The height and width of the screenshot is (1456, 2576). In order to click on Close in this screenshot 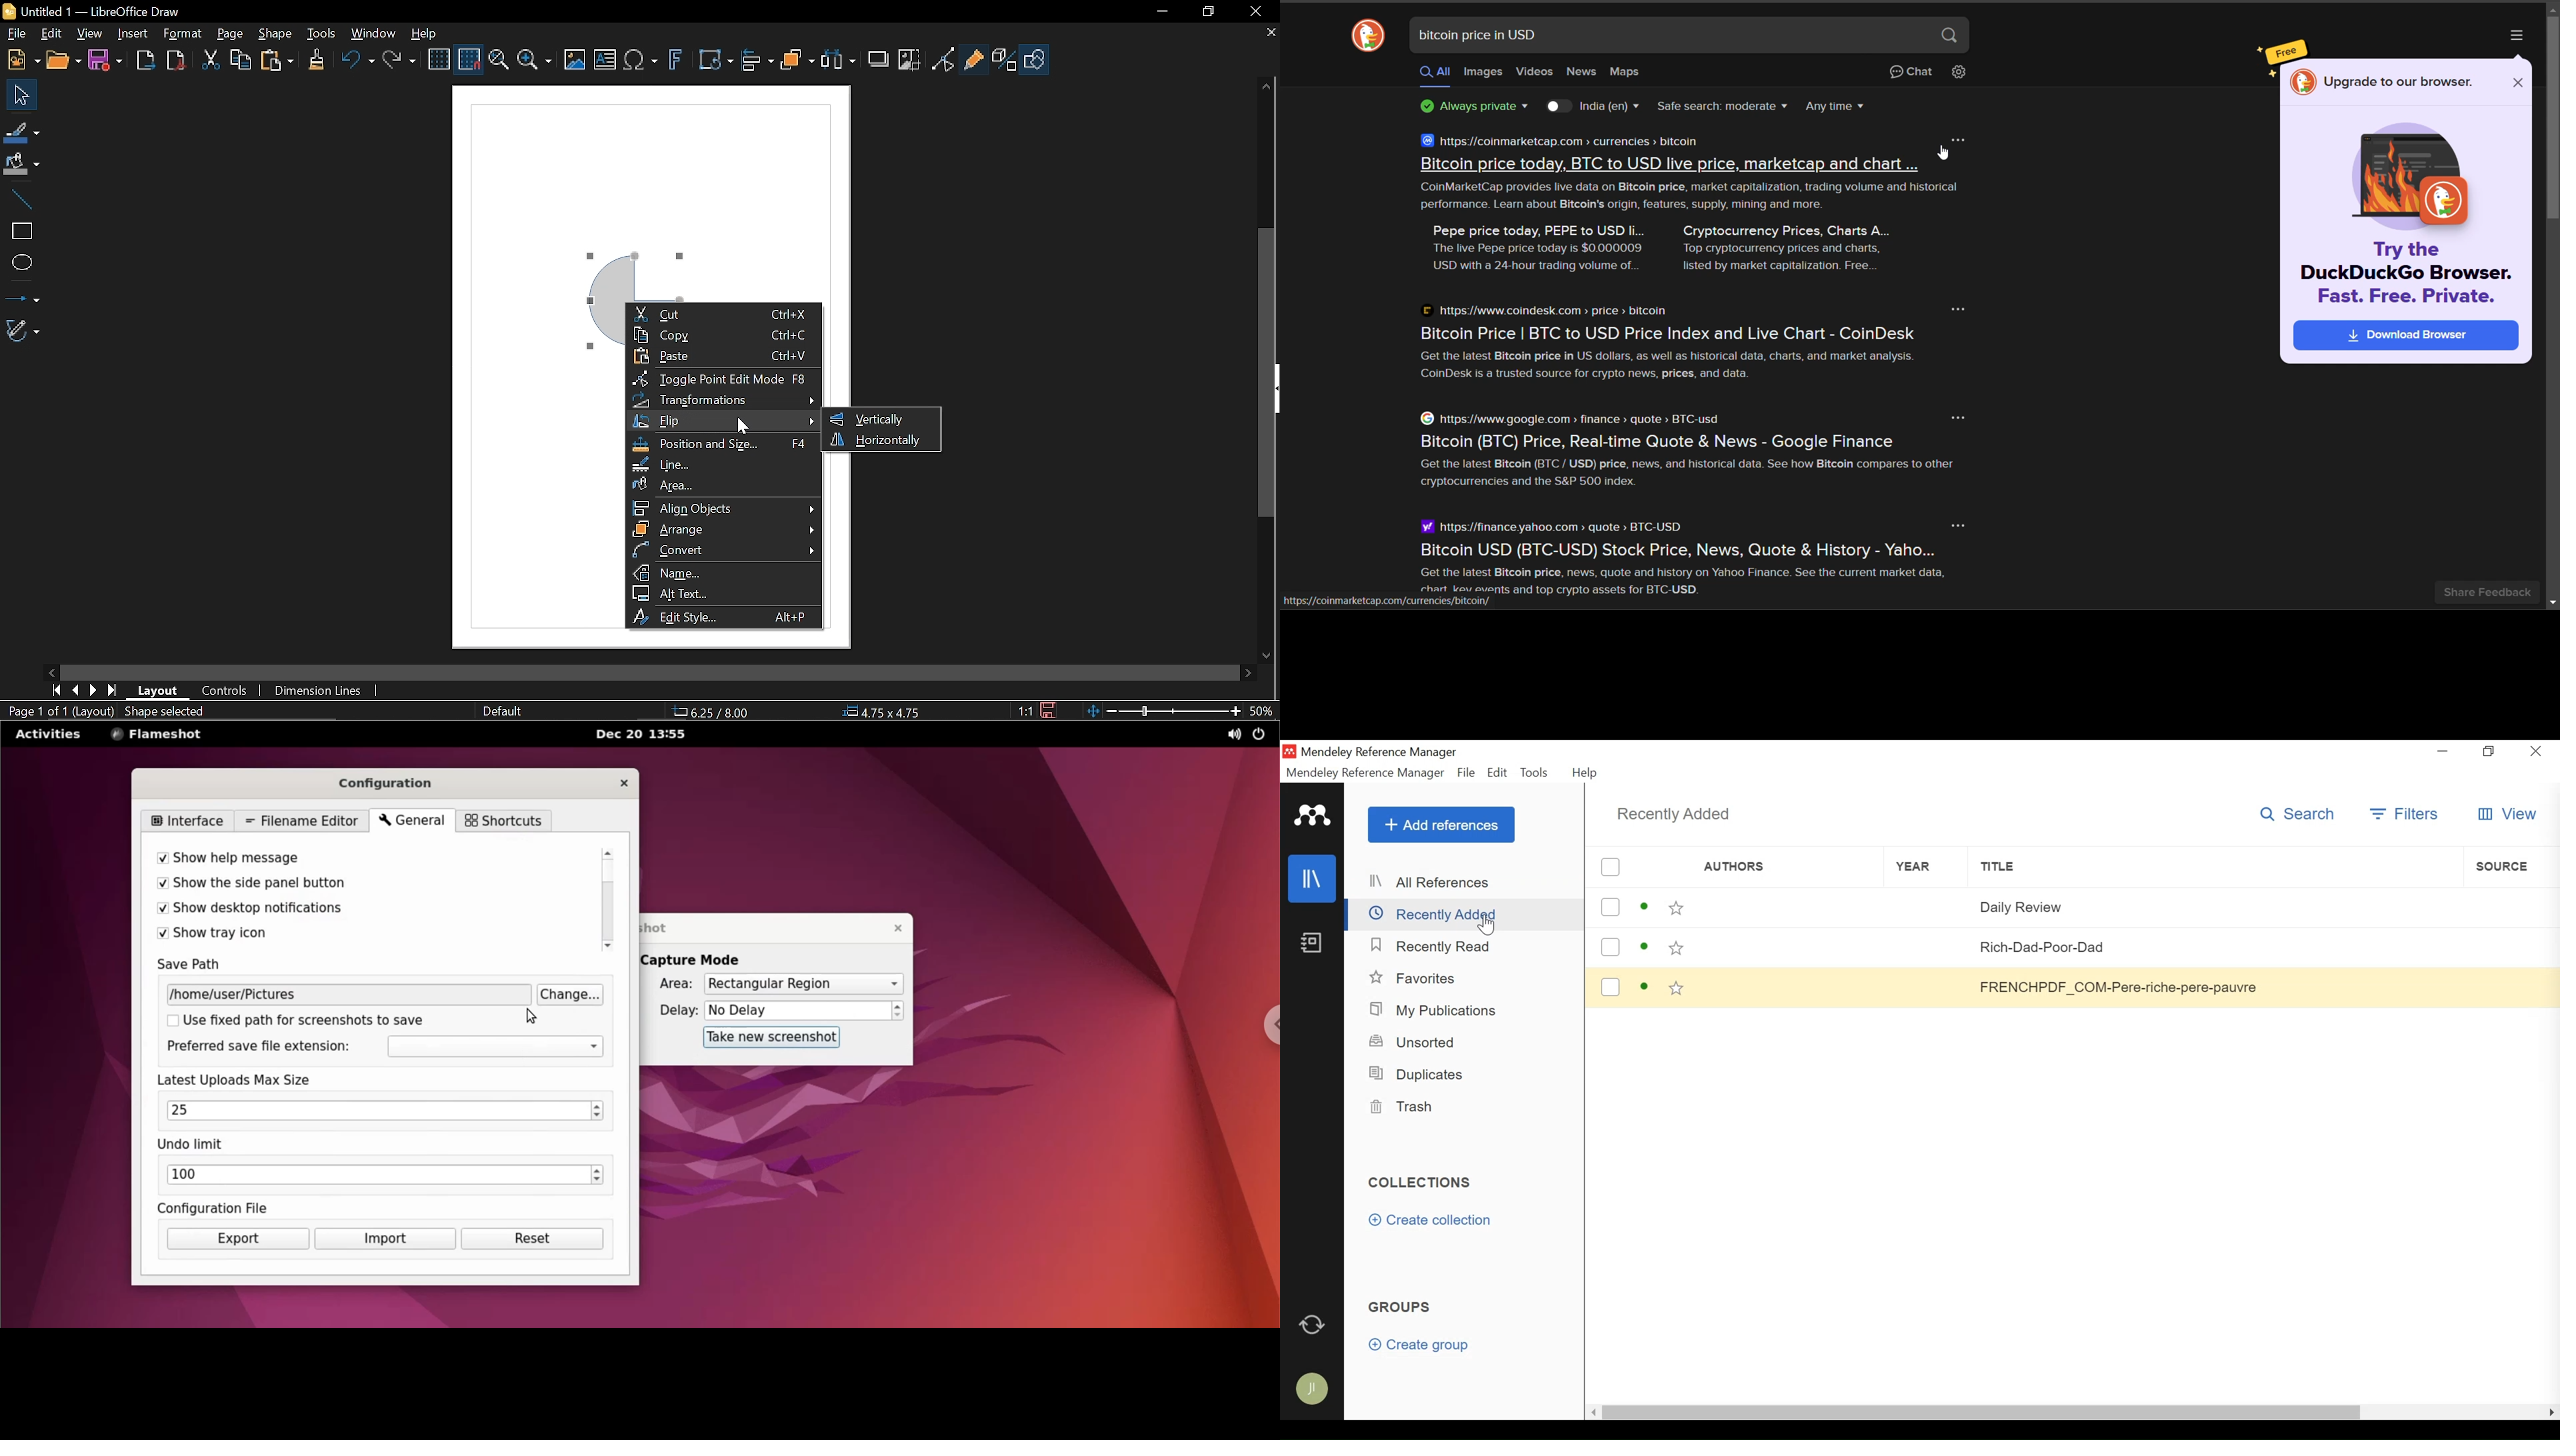, I will do `click(2535, 751)`.